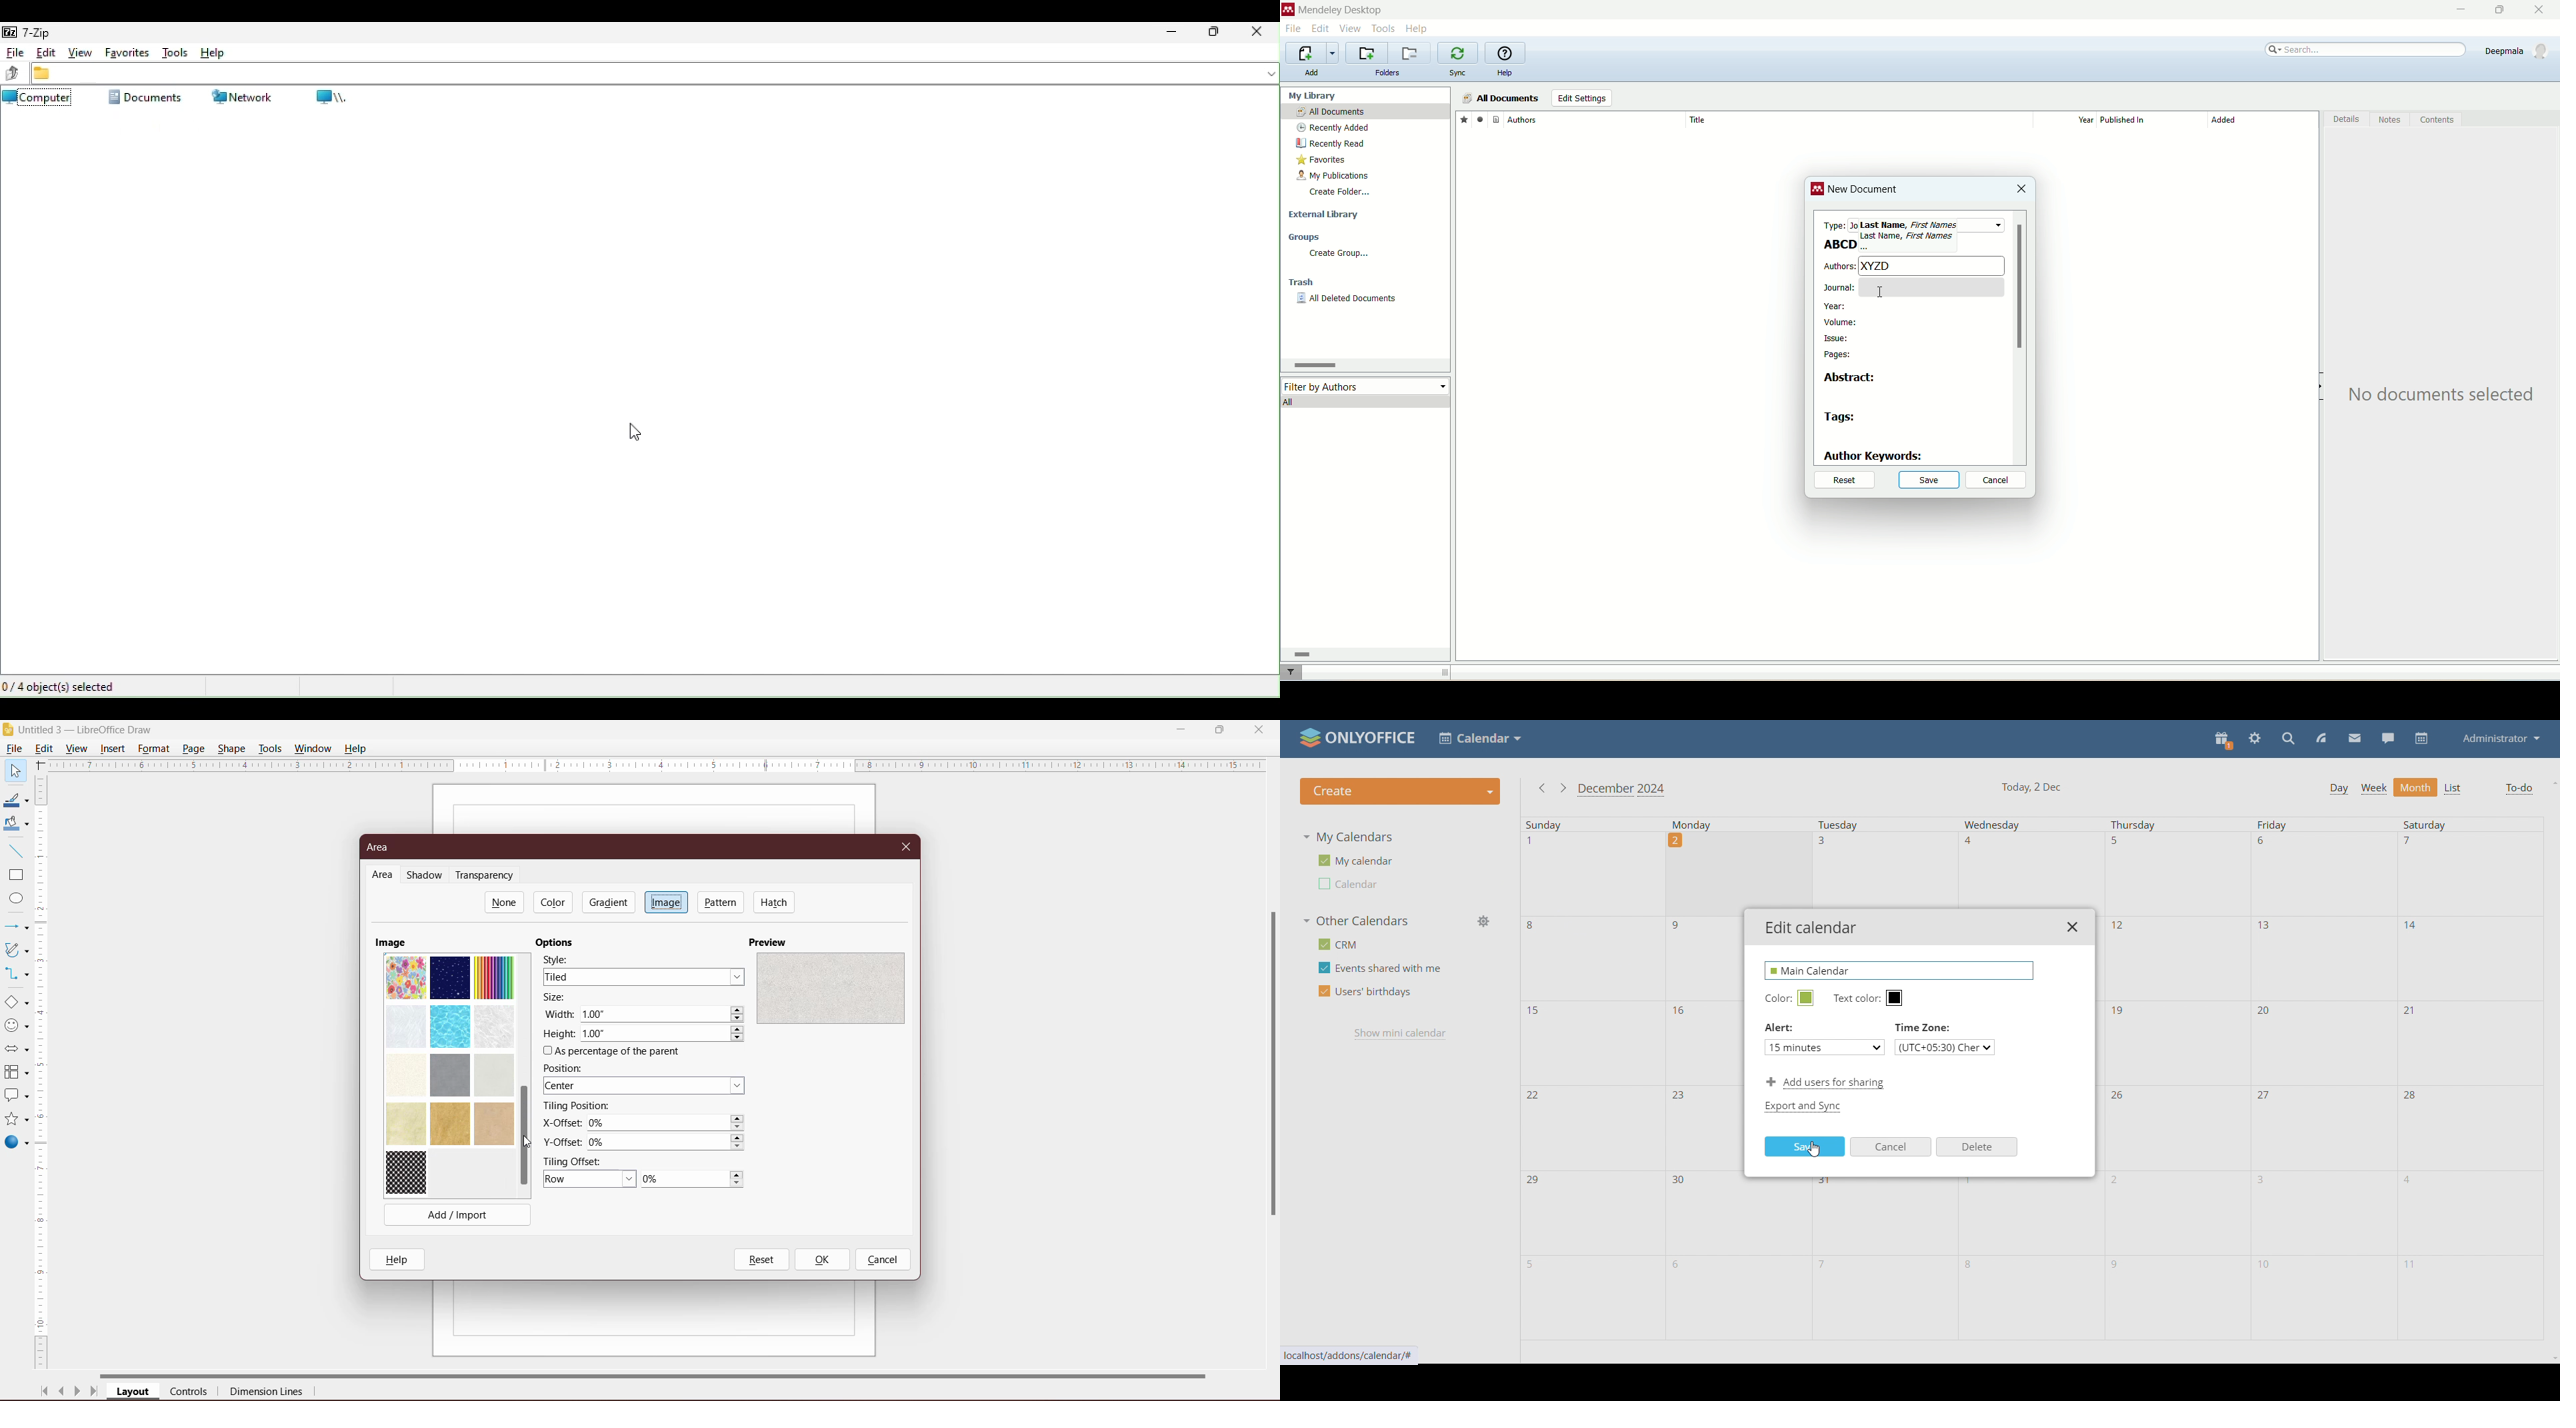 This screenshot has height=1428, width=2576. What do you see at coordinates (15, 975) in the screenshot?
I see `Connectors` at bounding box center [15, 975].